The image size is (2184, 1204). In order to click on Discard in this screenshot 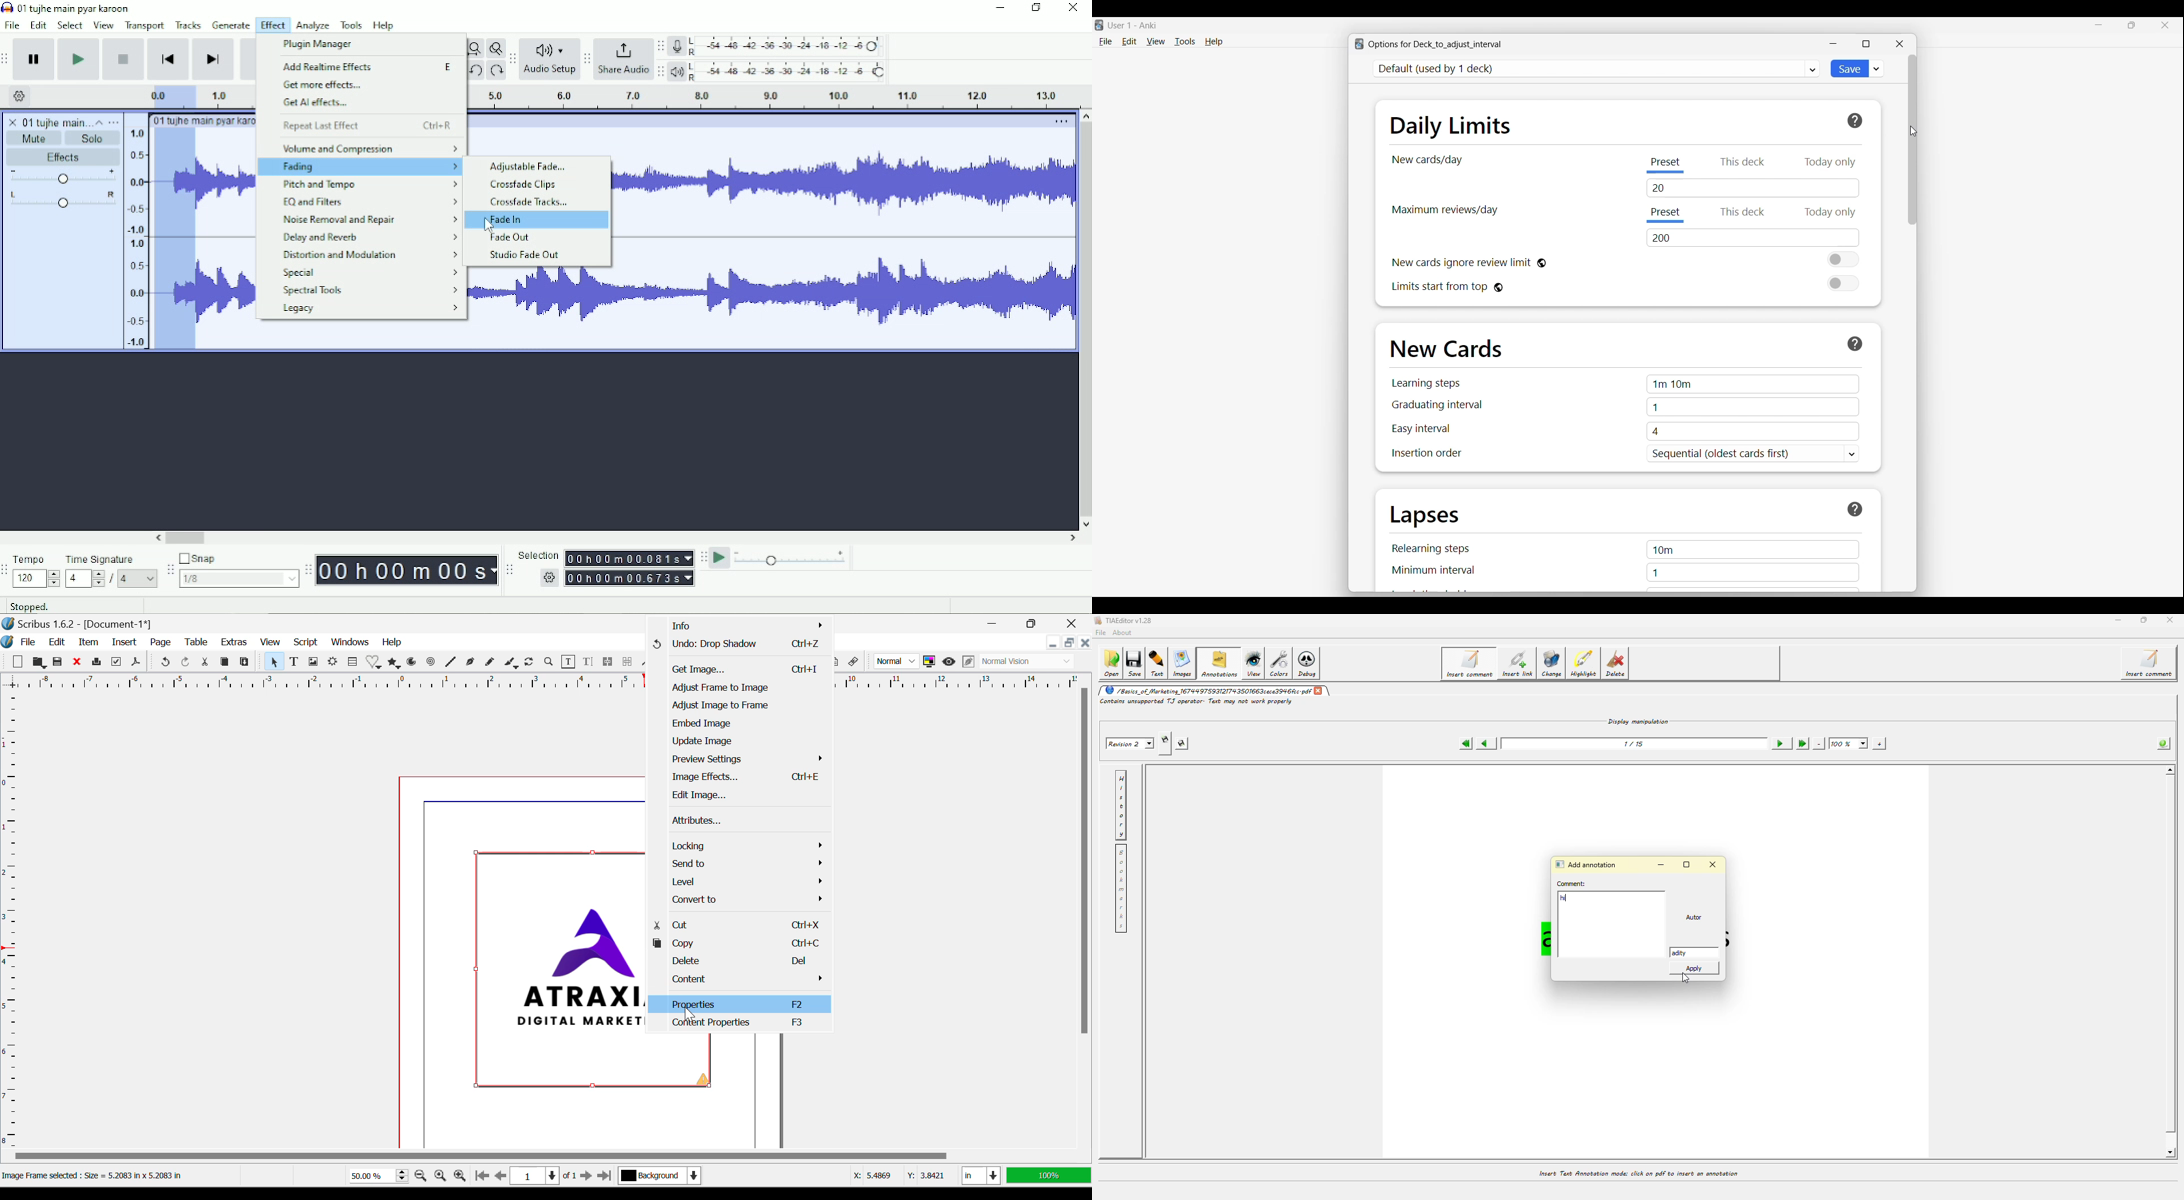, I will do `click(78, 663)`.